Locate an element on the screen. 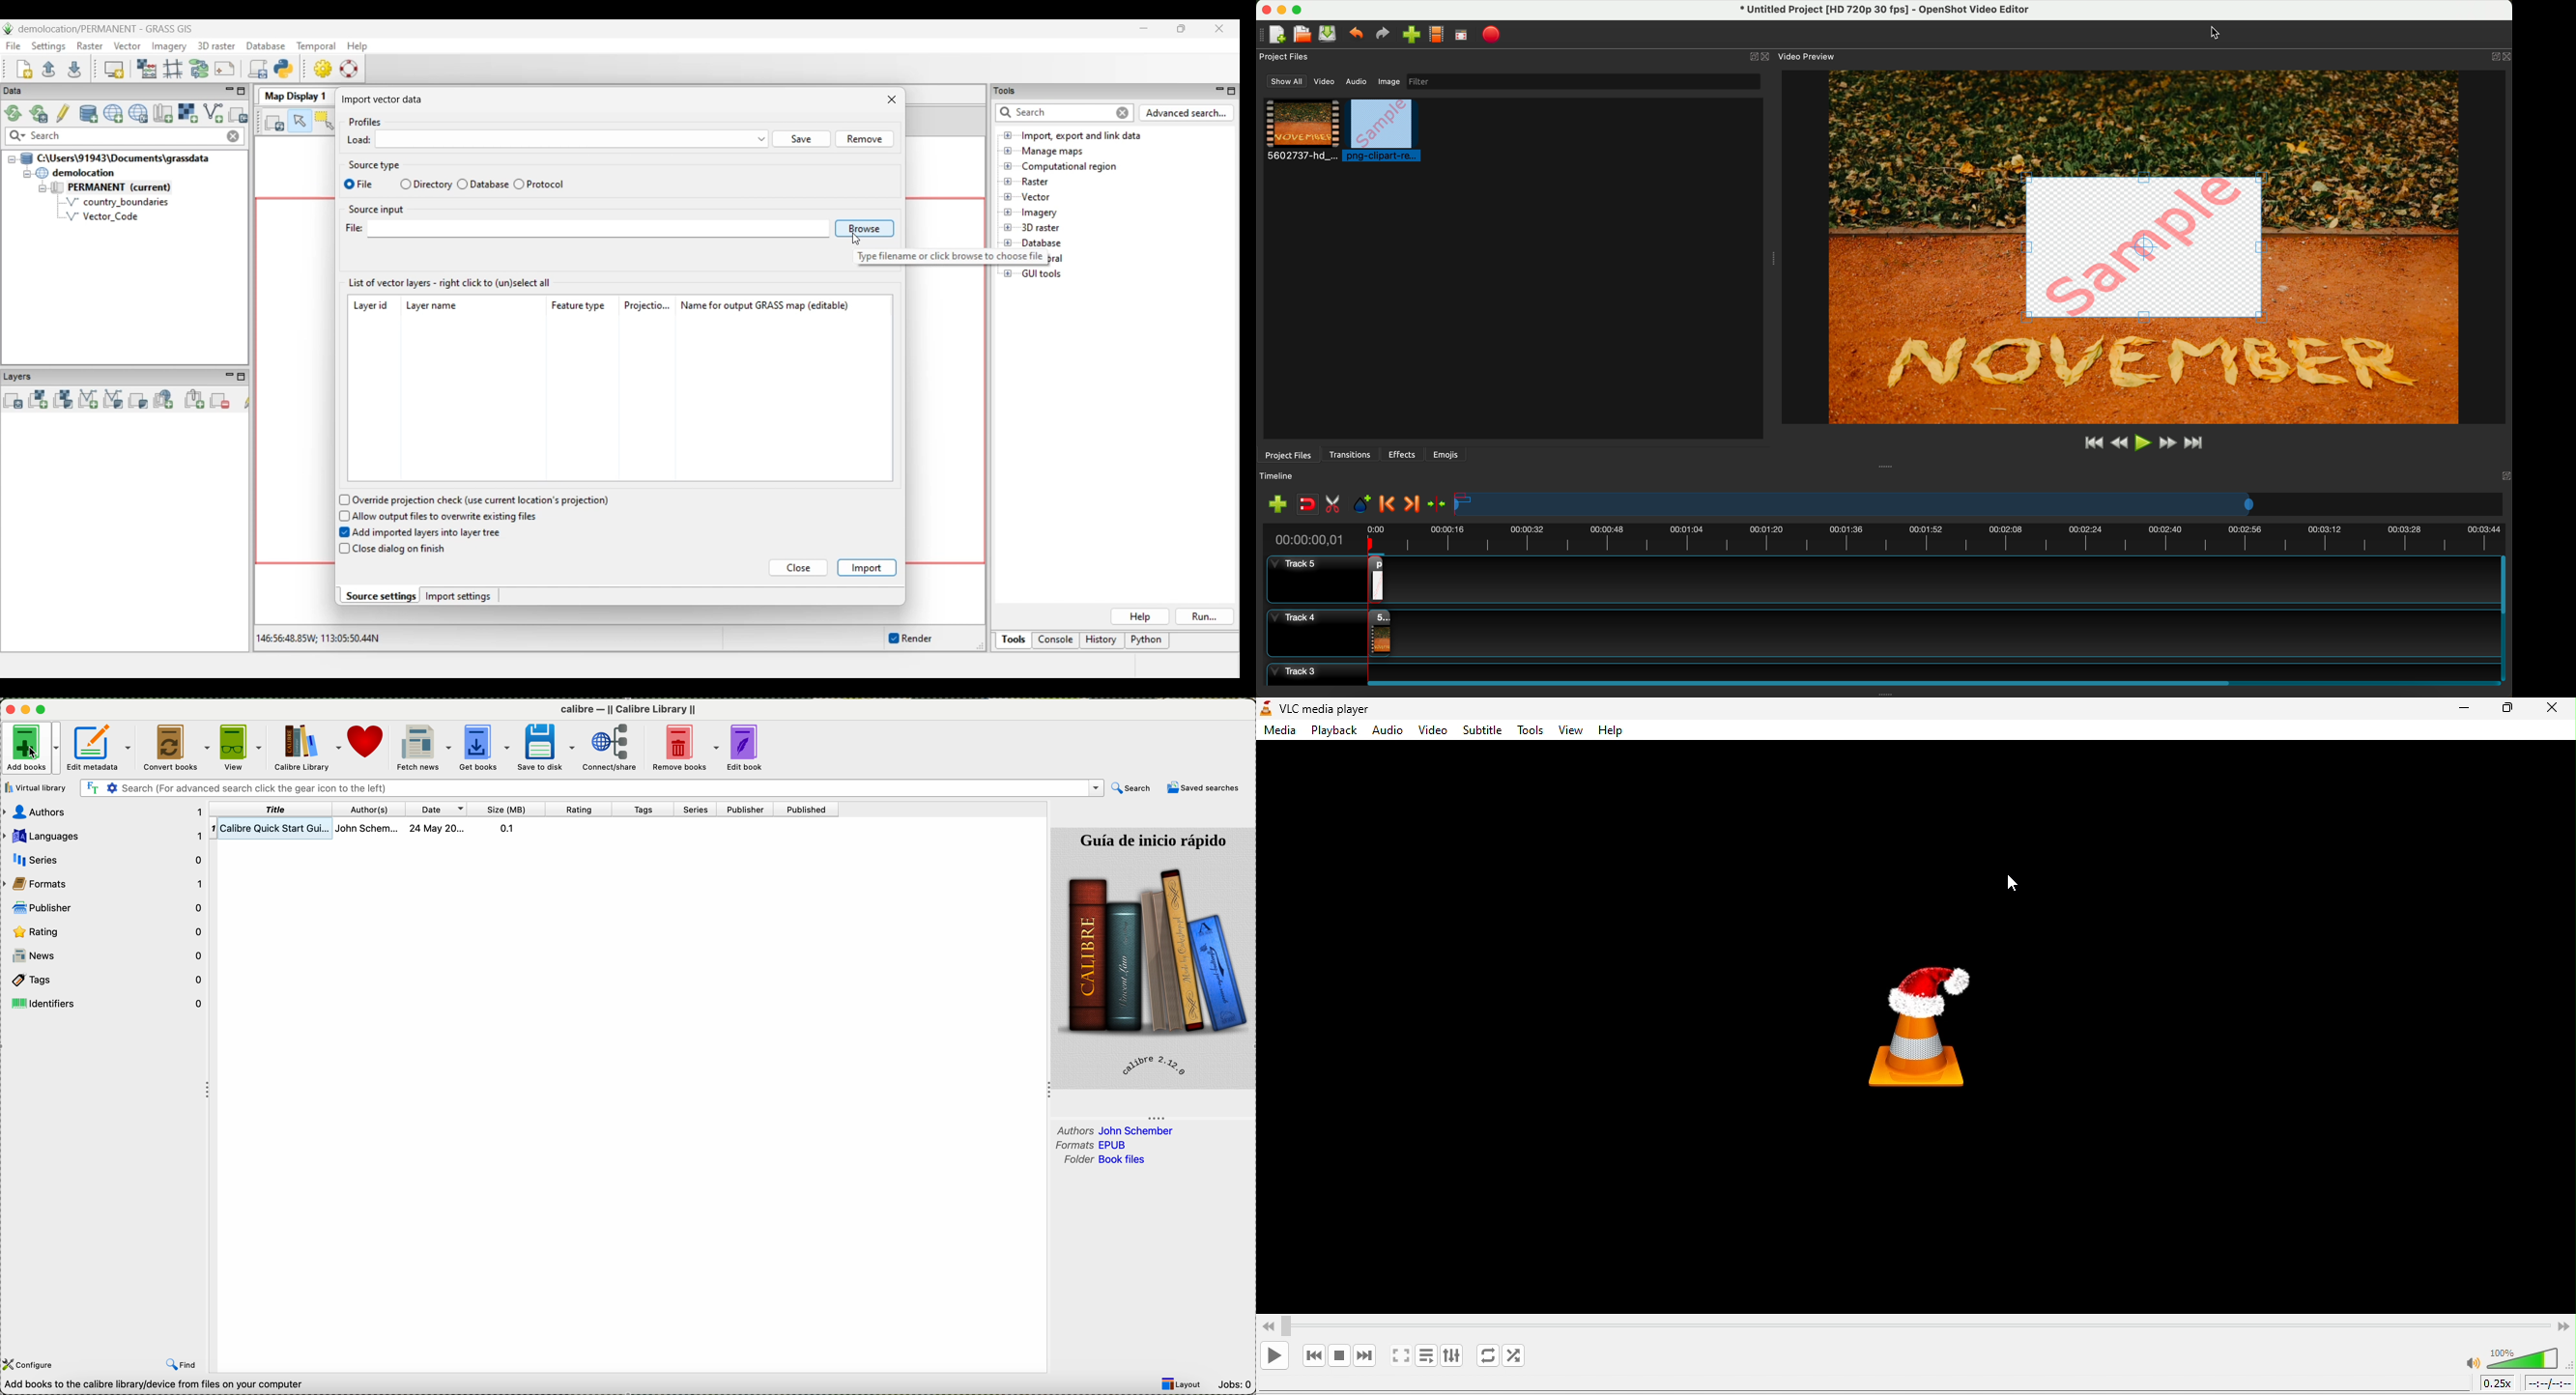  Open a simple python code editor is located at coordinates (284, 68).